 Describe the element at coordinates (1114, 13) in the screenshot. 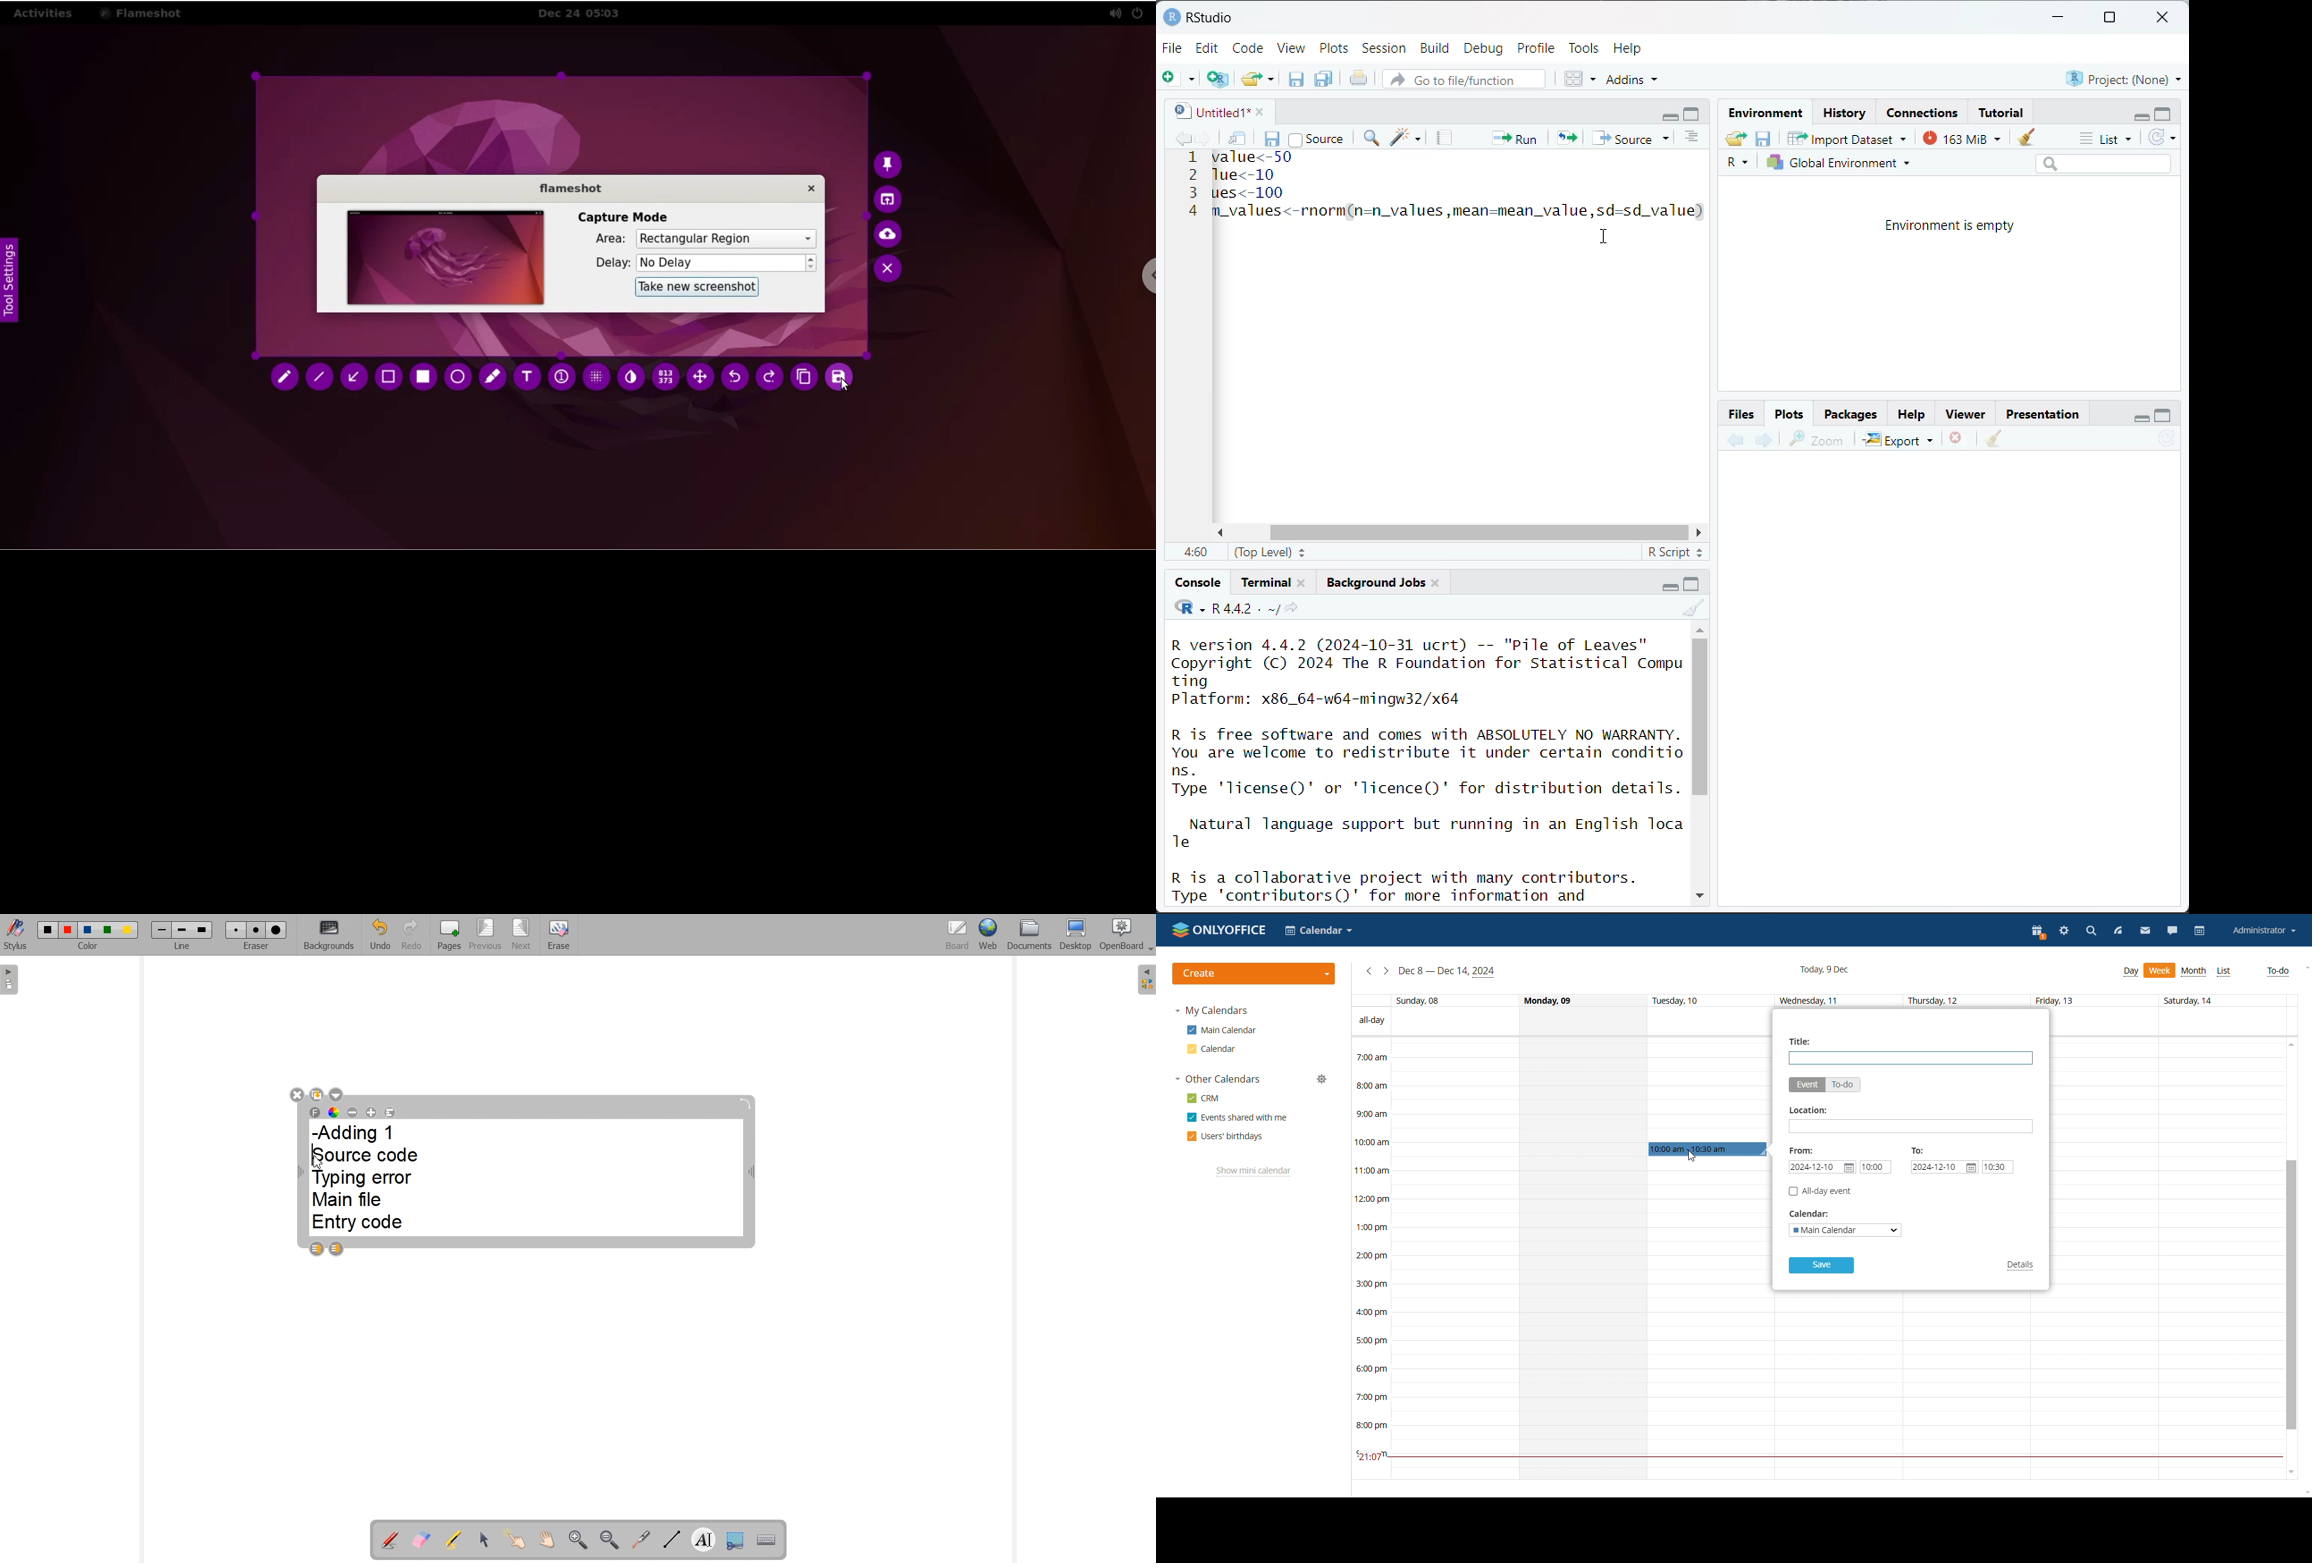

I see `sound options` at that location.